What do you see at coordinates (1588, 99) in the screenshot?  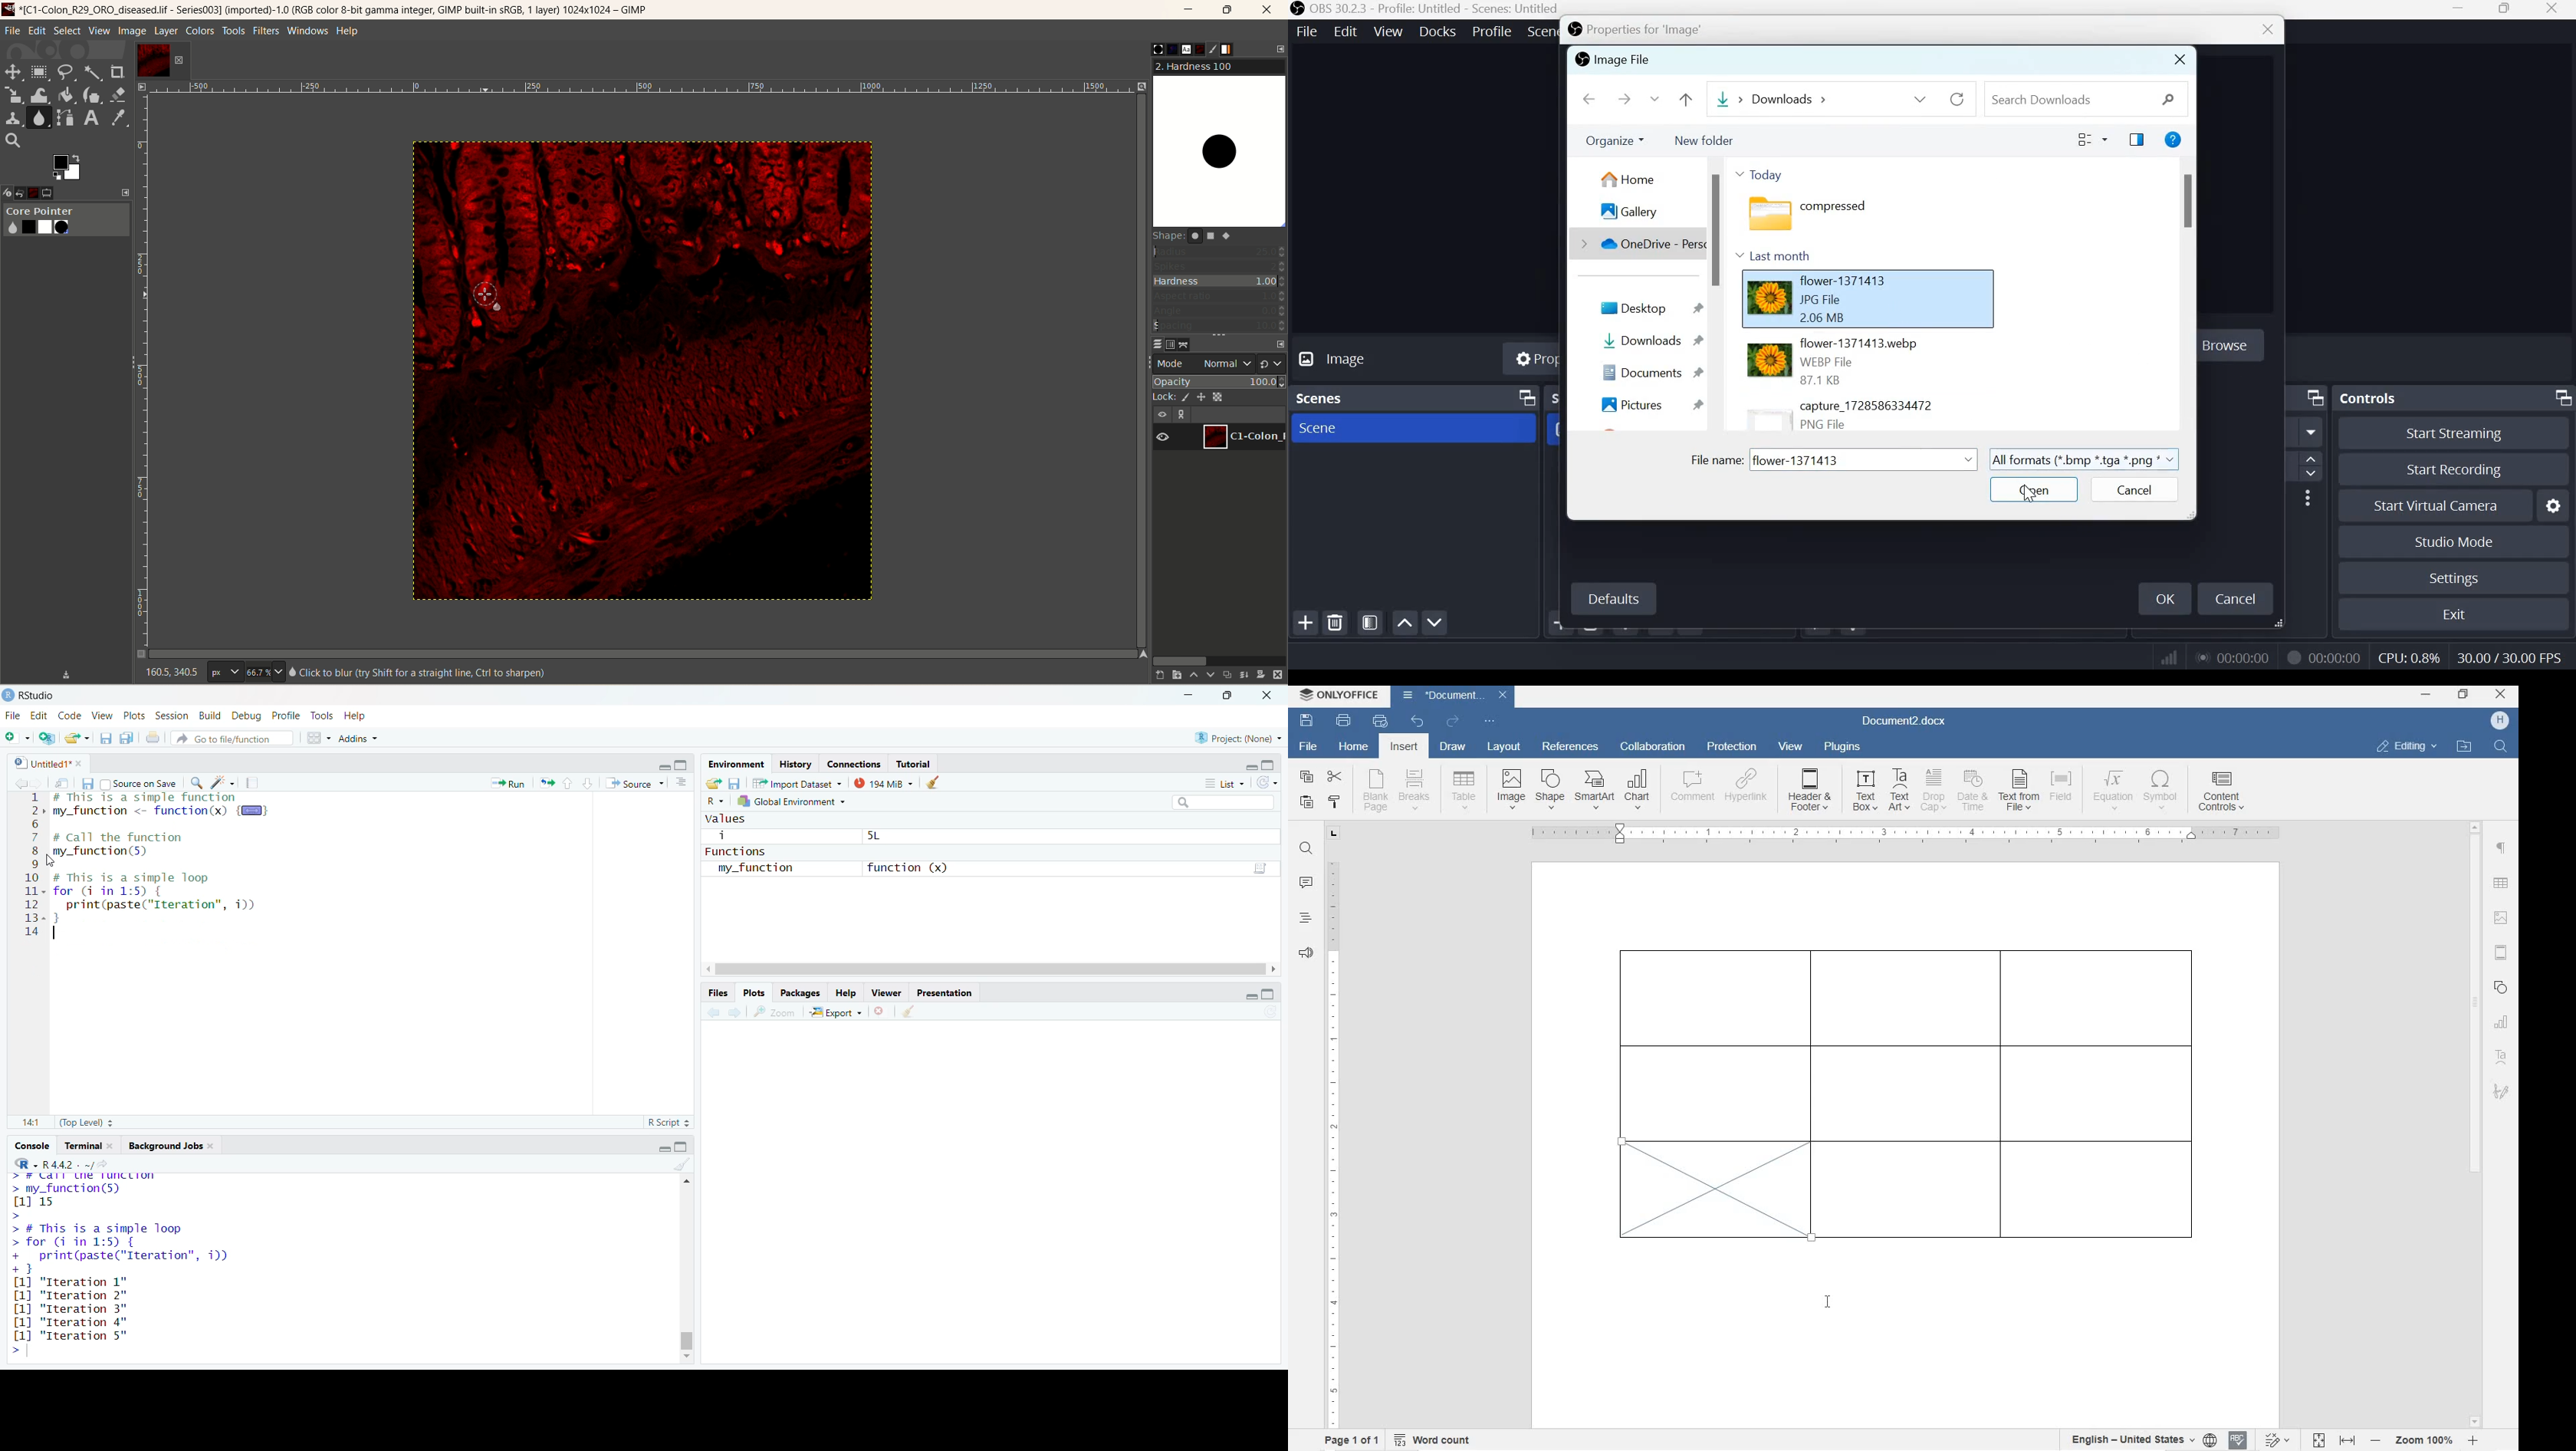 I see `Back to home` at bounding box center [1588, 99].